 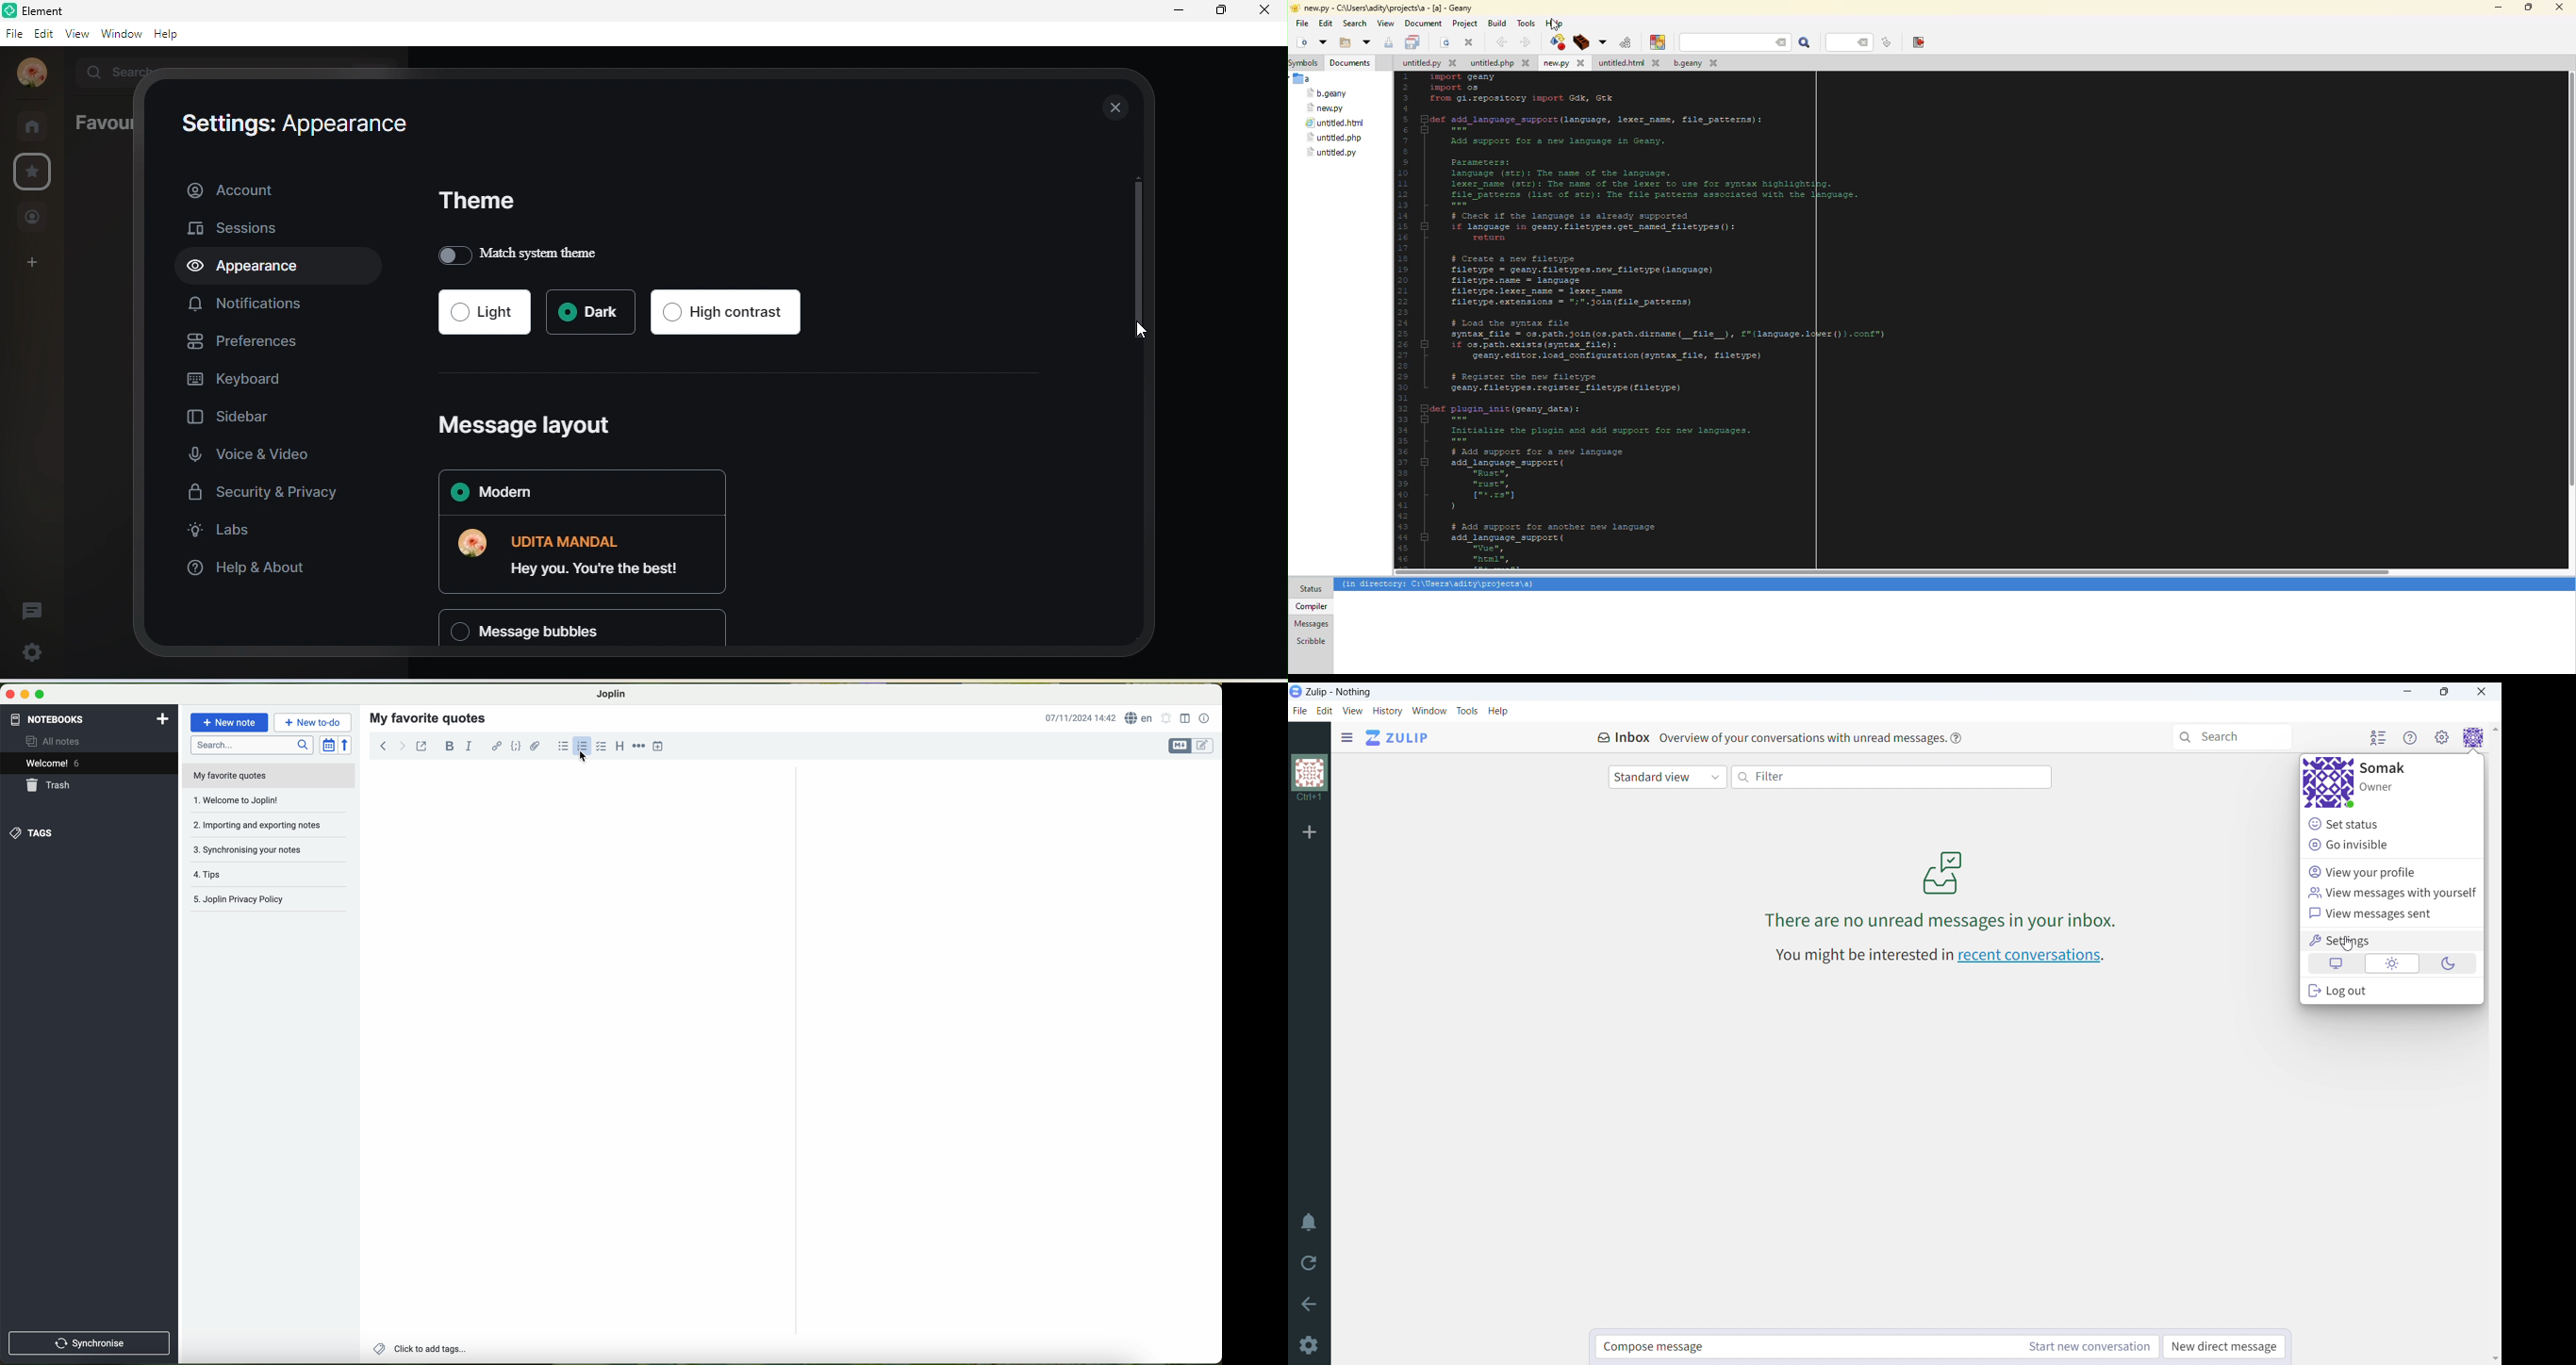 I want to click on settings, so click(x=2393, y=939).